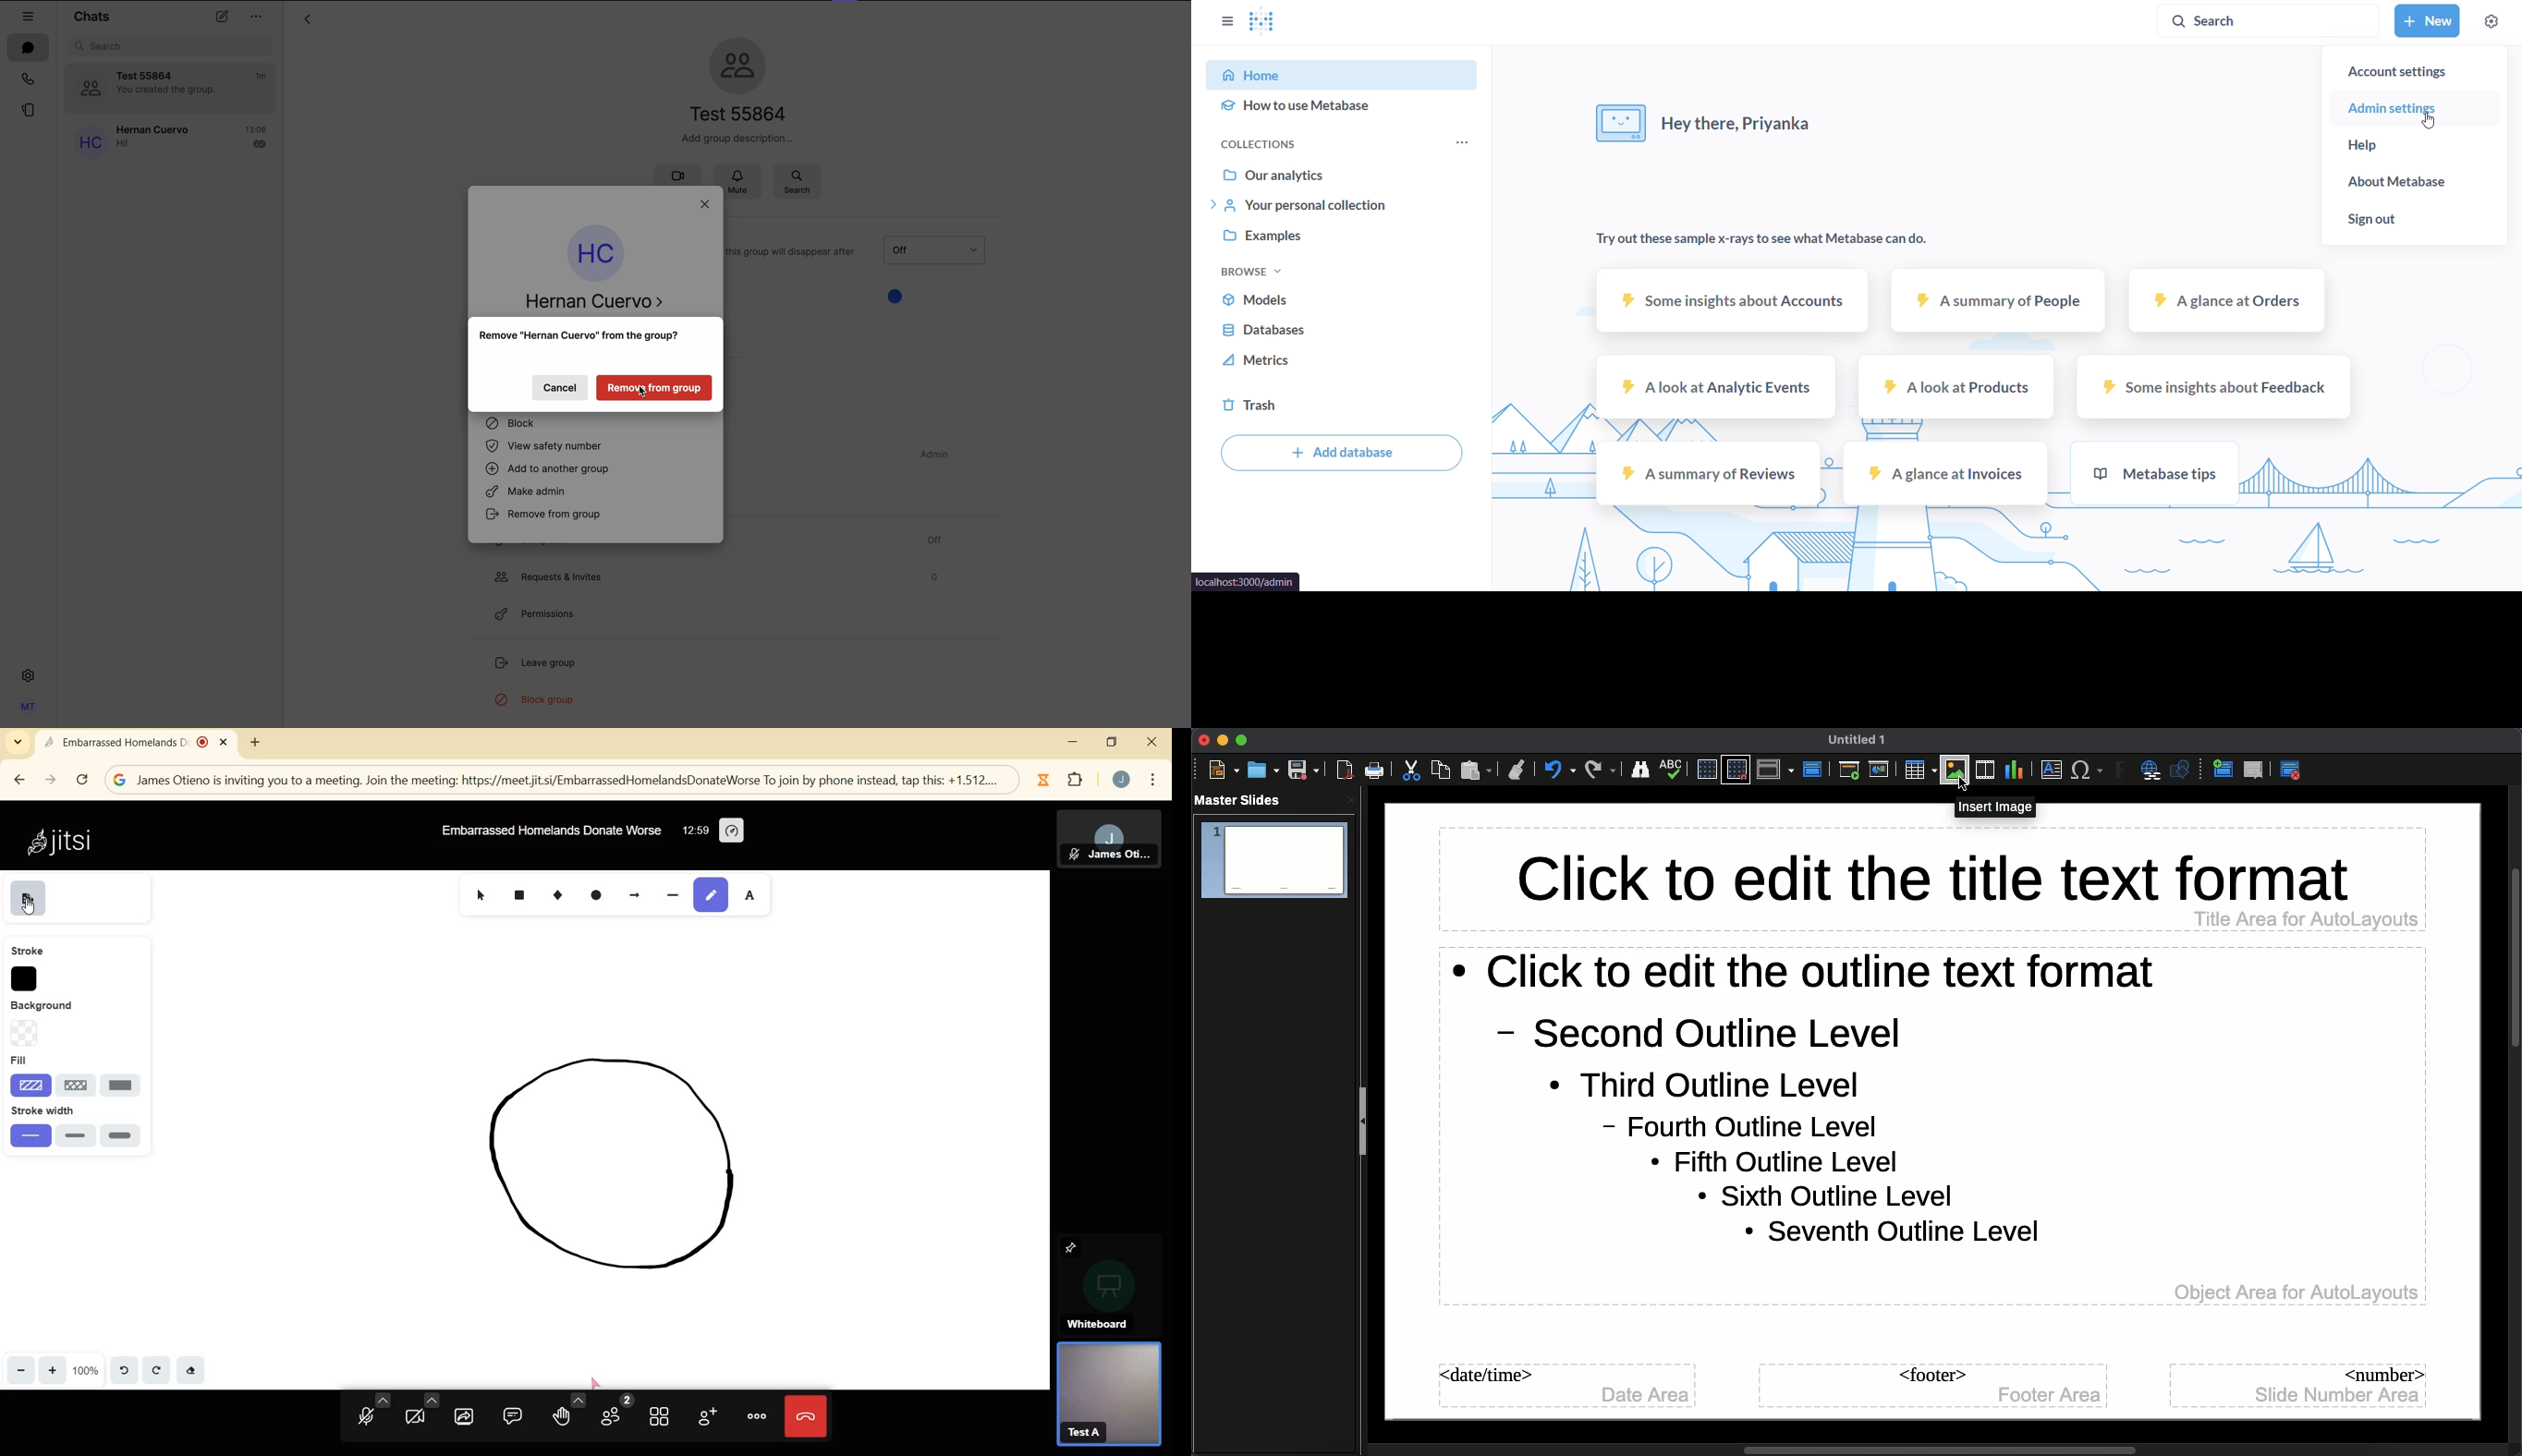 This screenshot has width=2548, height=1456. What do you see at coordinates (1221, 770) in the screenshot?
I see `New` at bounding box center [1221, 770].